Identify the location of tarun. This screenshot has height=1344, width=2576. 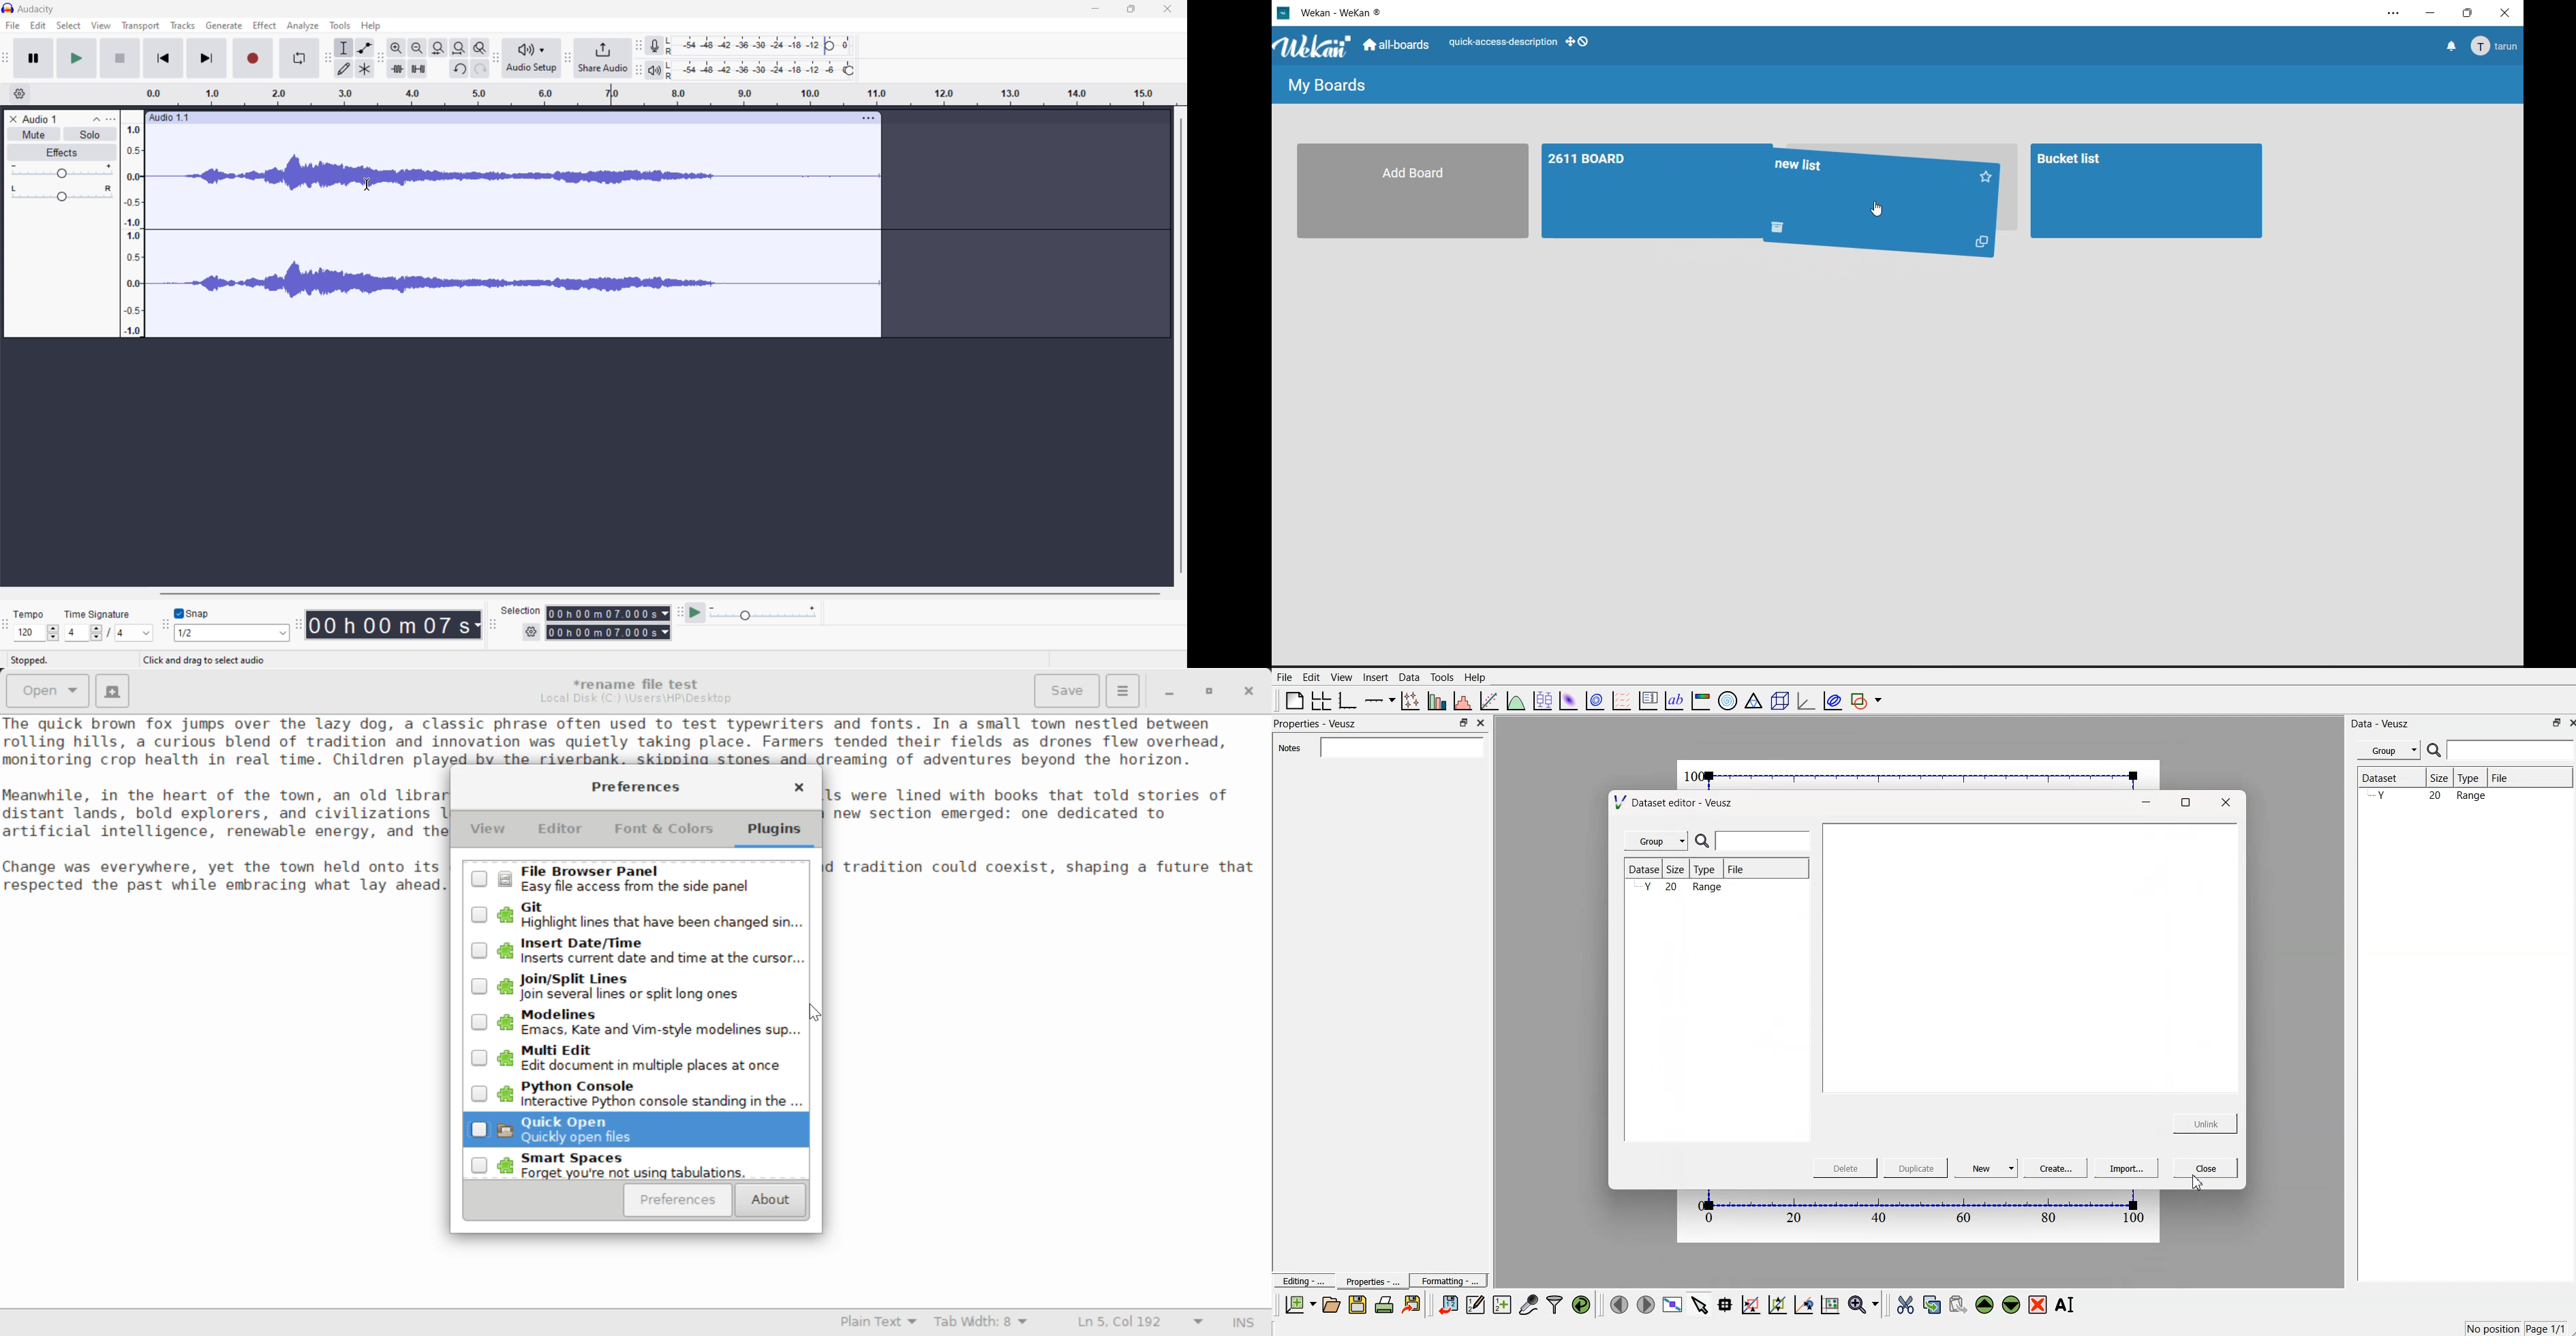
(2496, 46).